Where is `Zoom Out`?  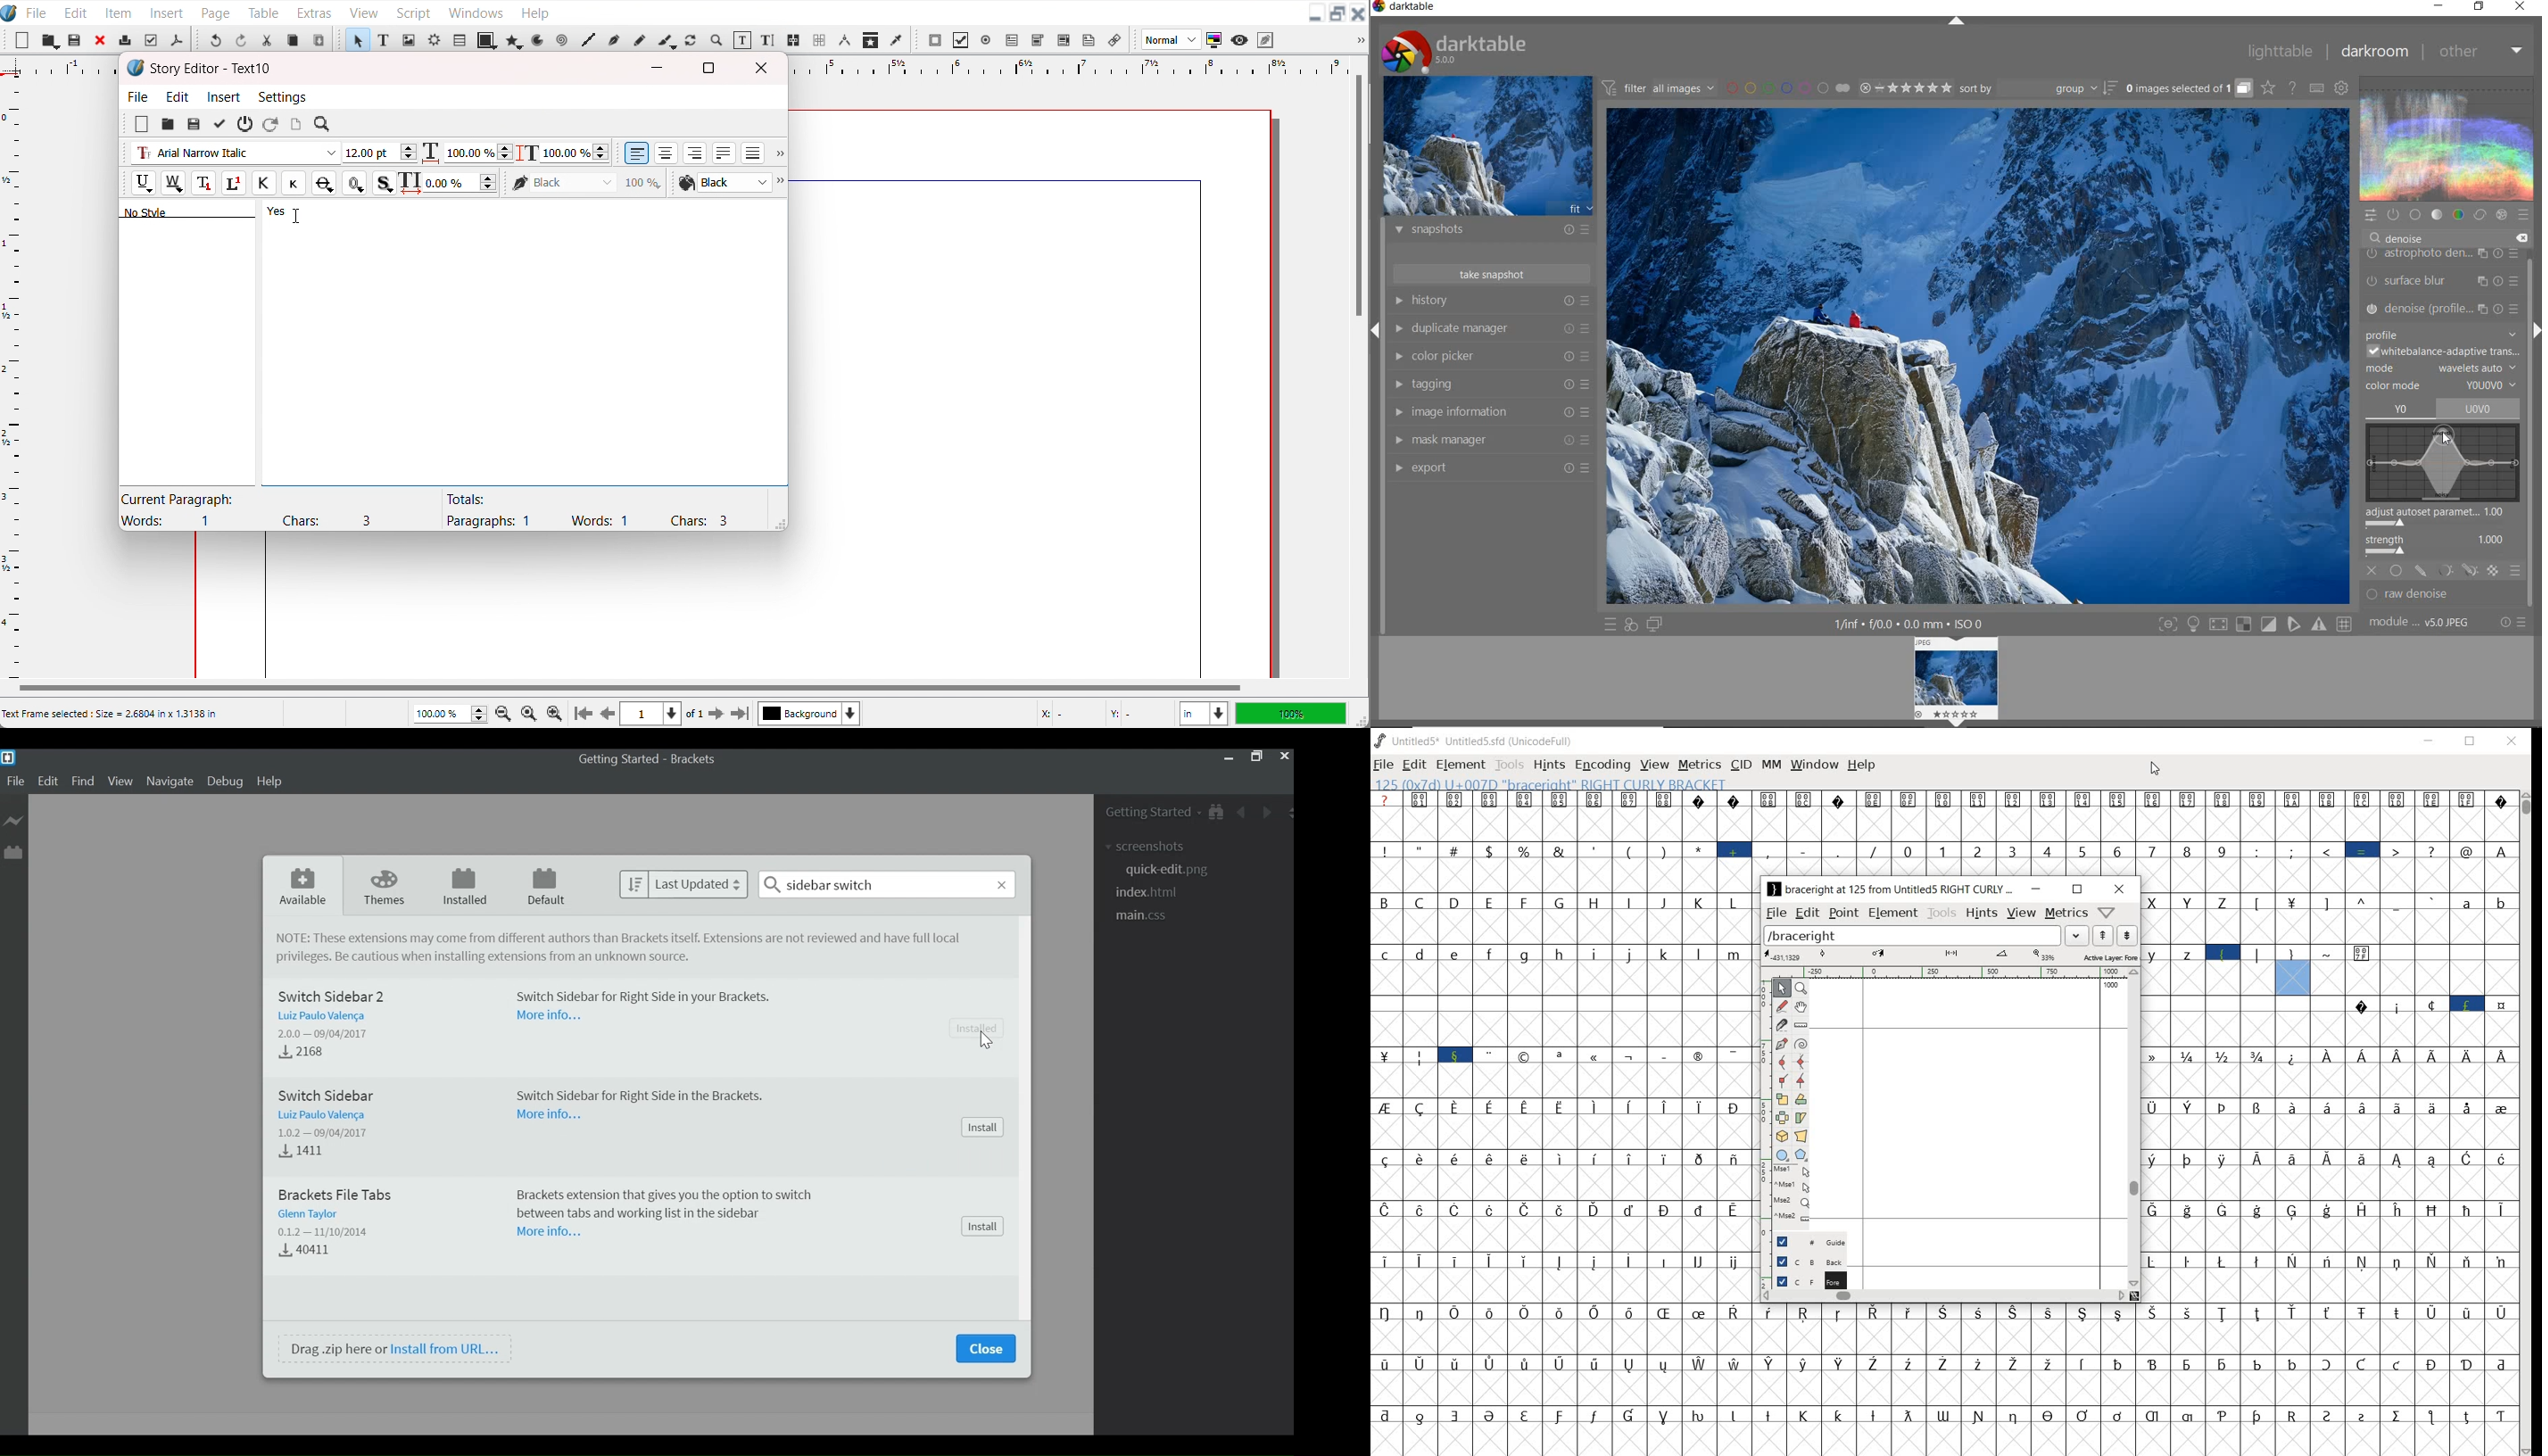
Zoom Out is located at coordinates (505, 712).